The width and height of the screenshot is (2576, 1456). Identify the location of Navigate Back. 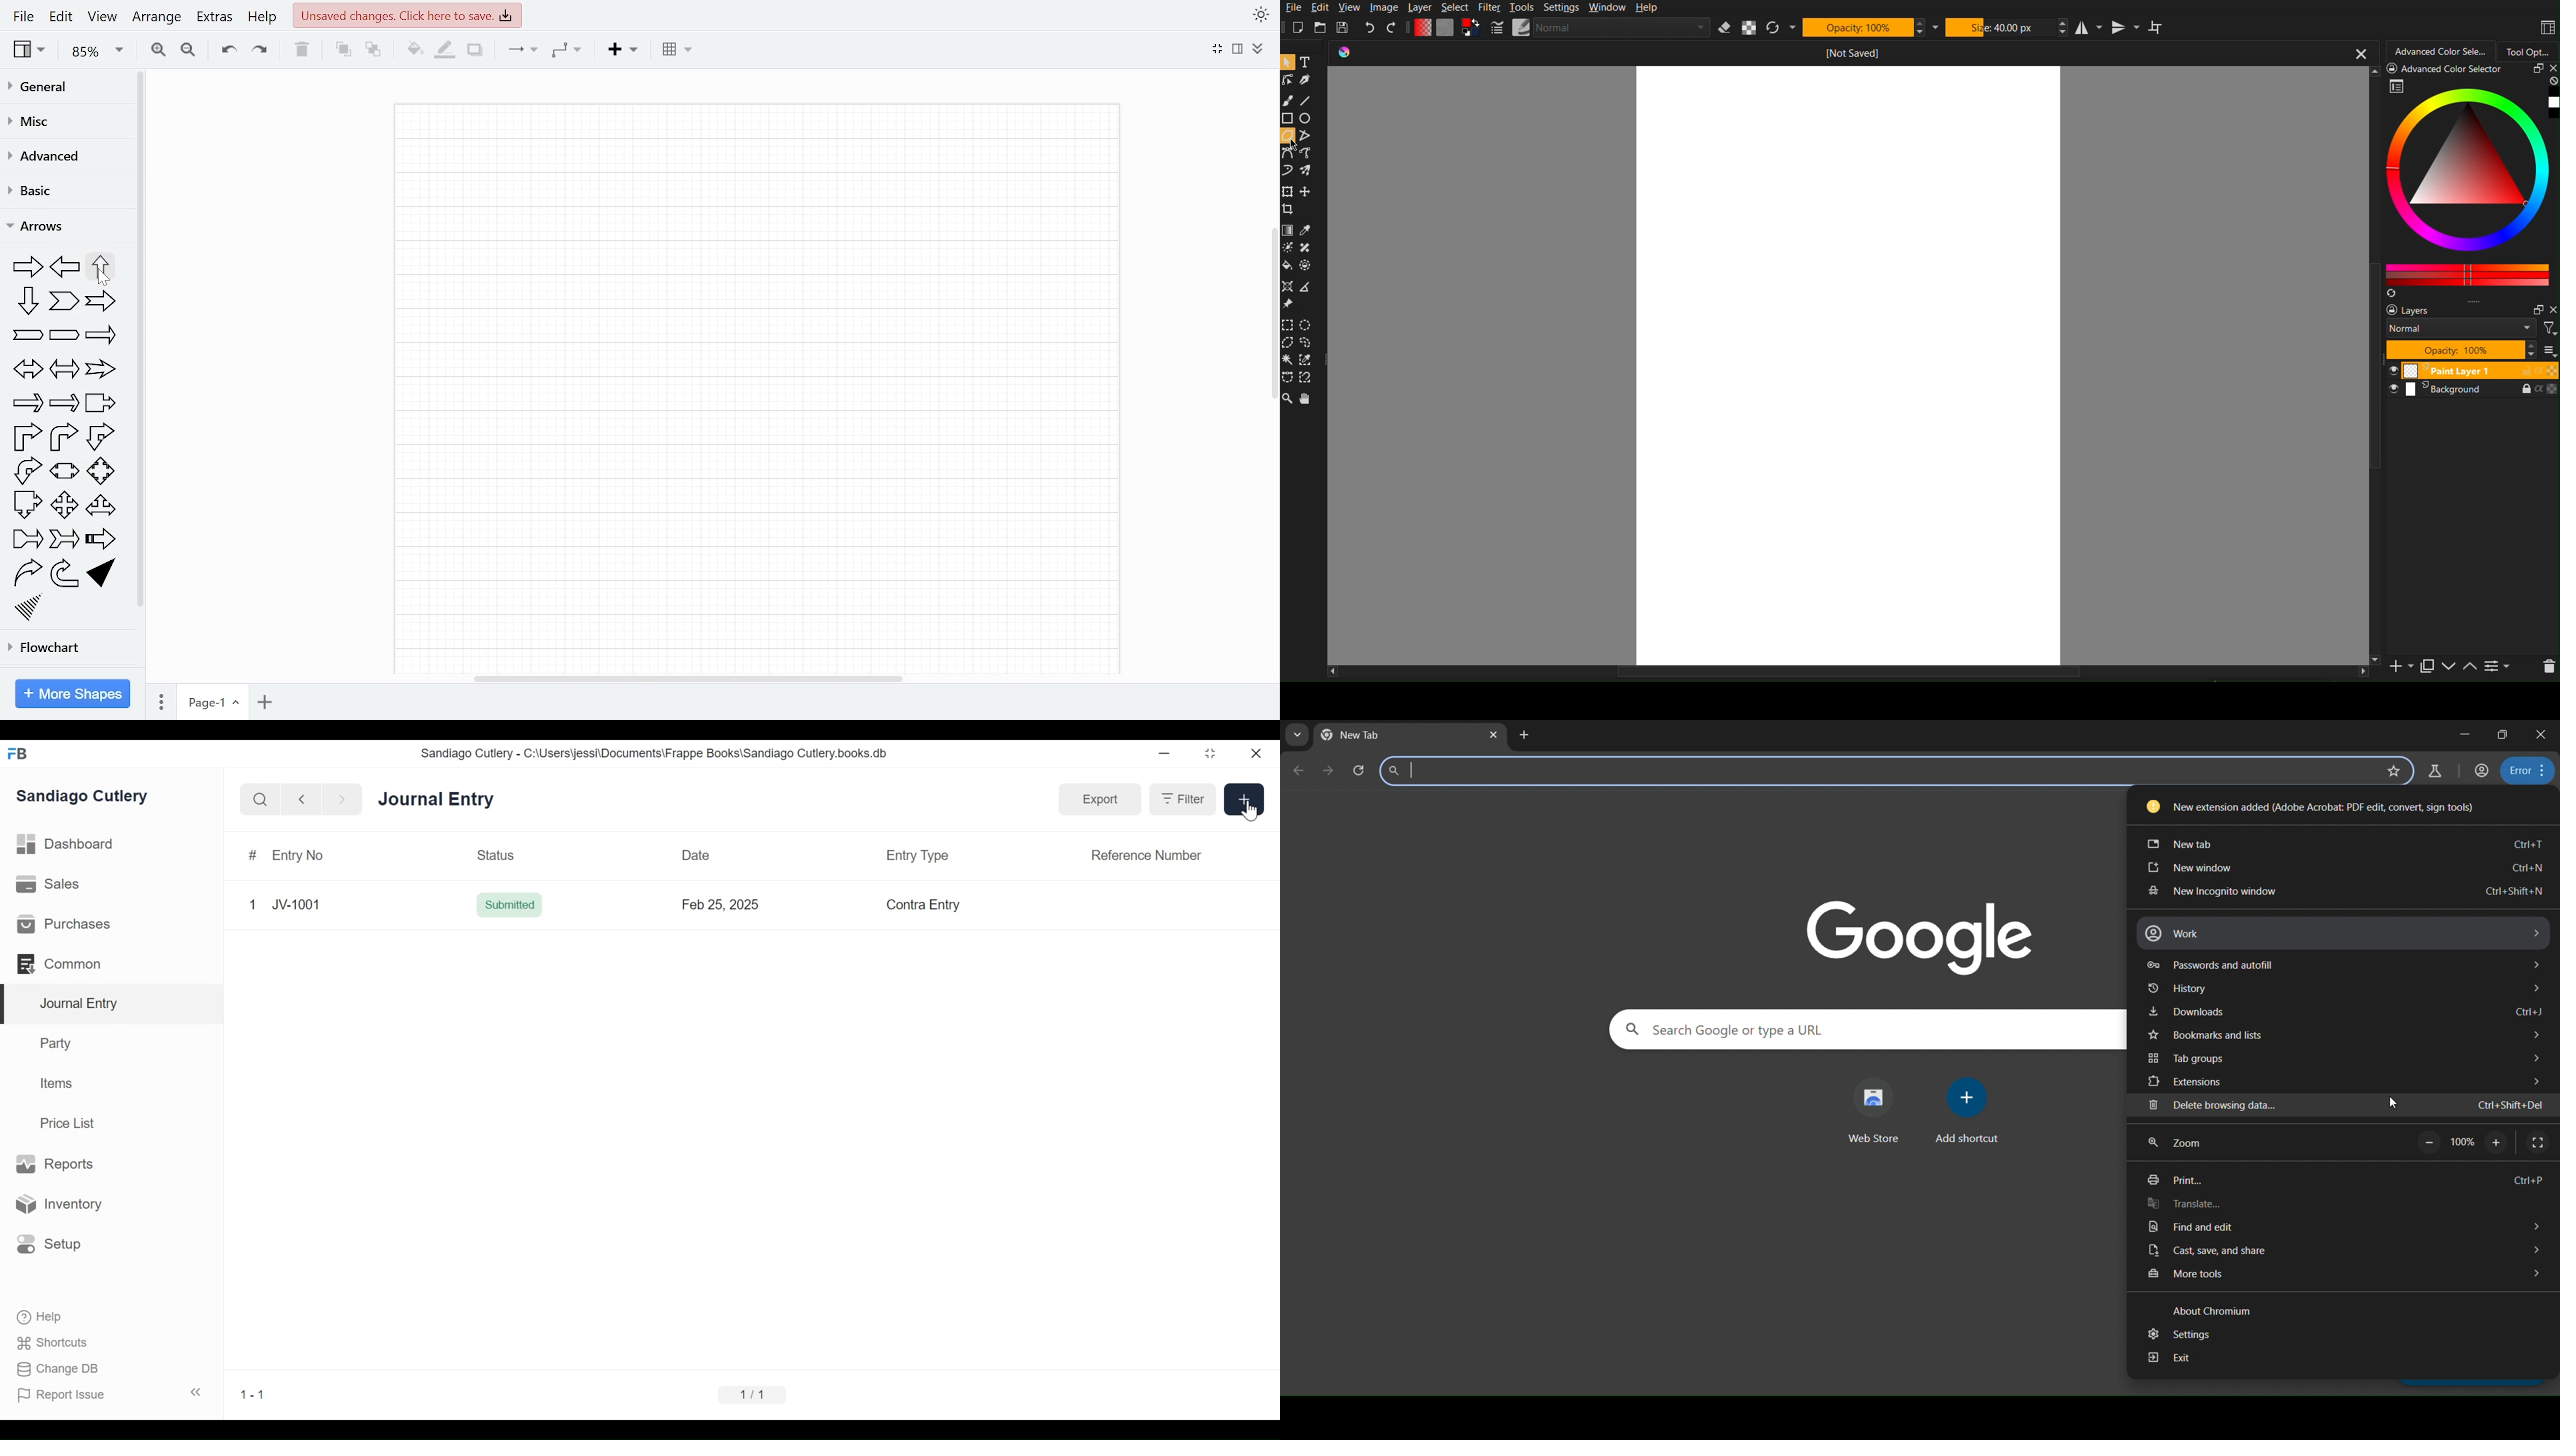
(302, 800).